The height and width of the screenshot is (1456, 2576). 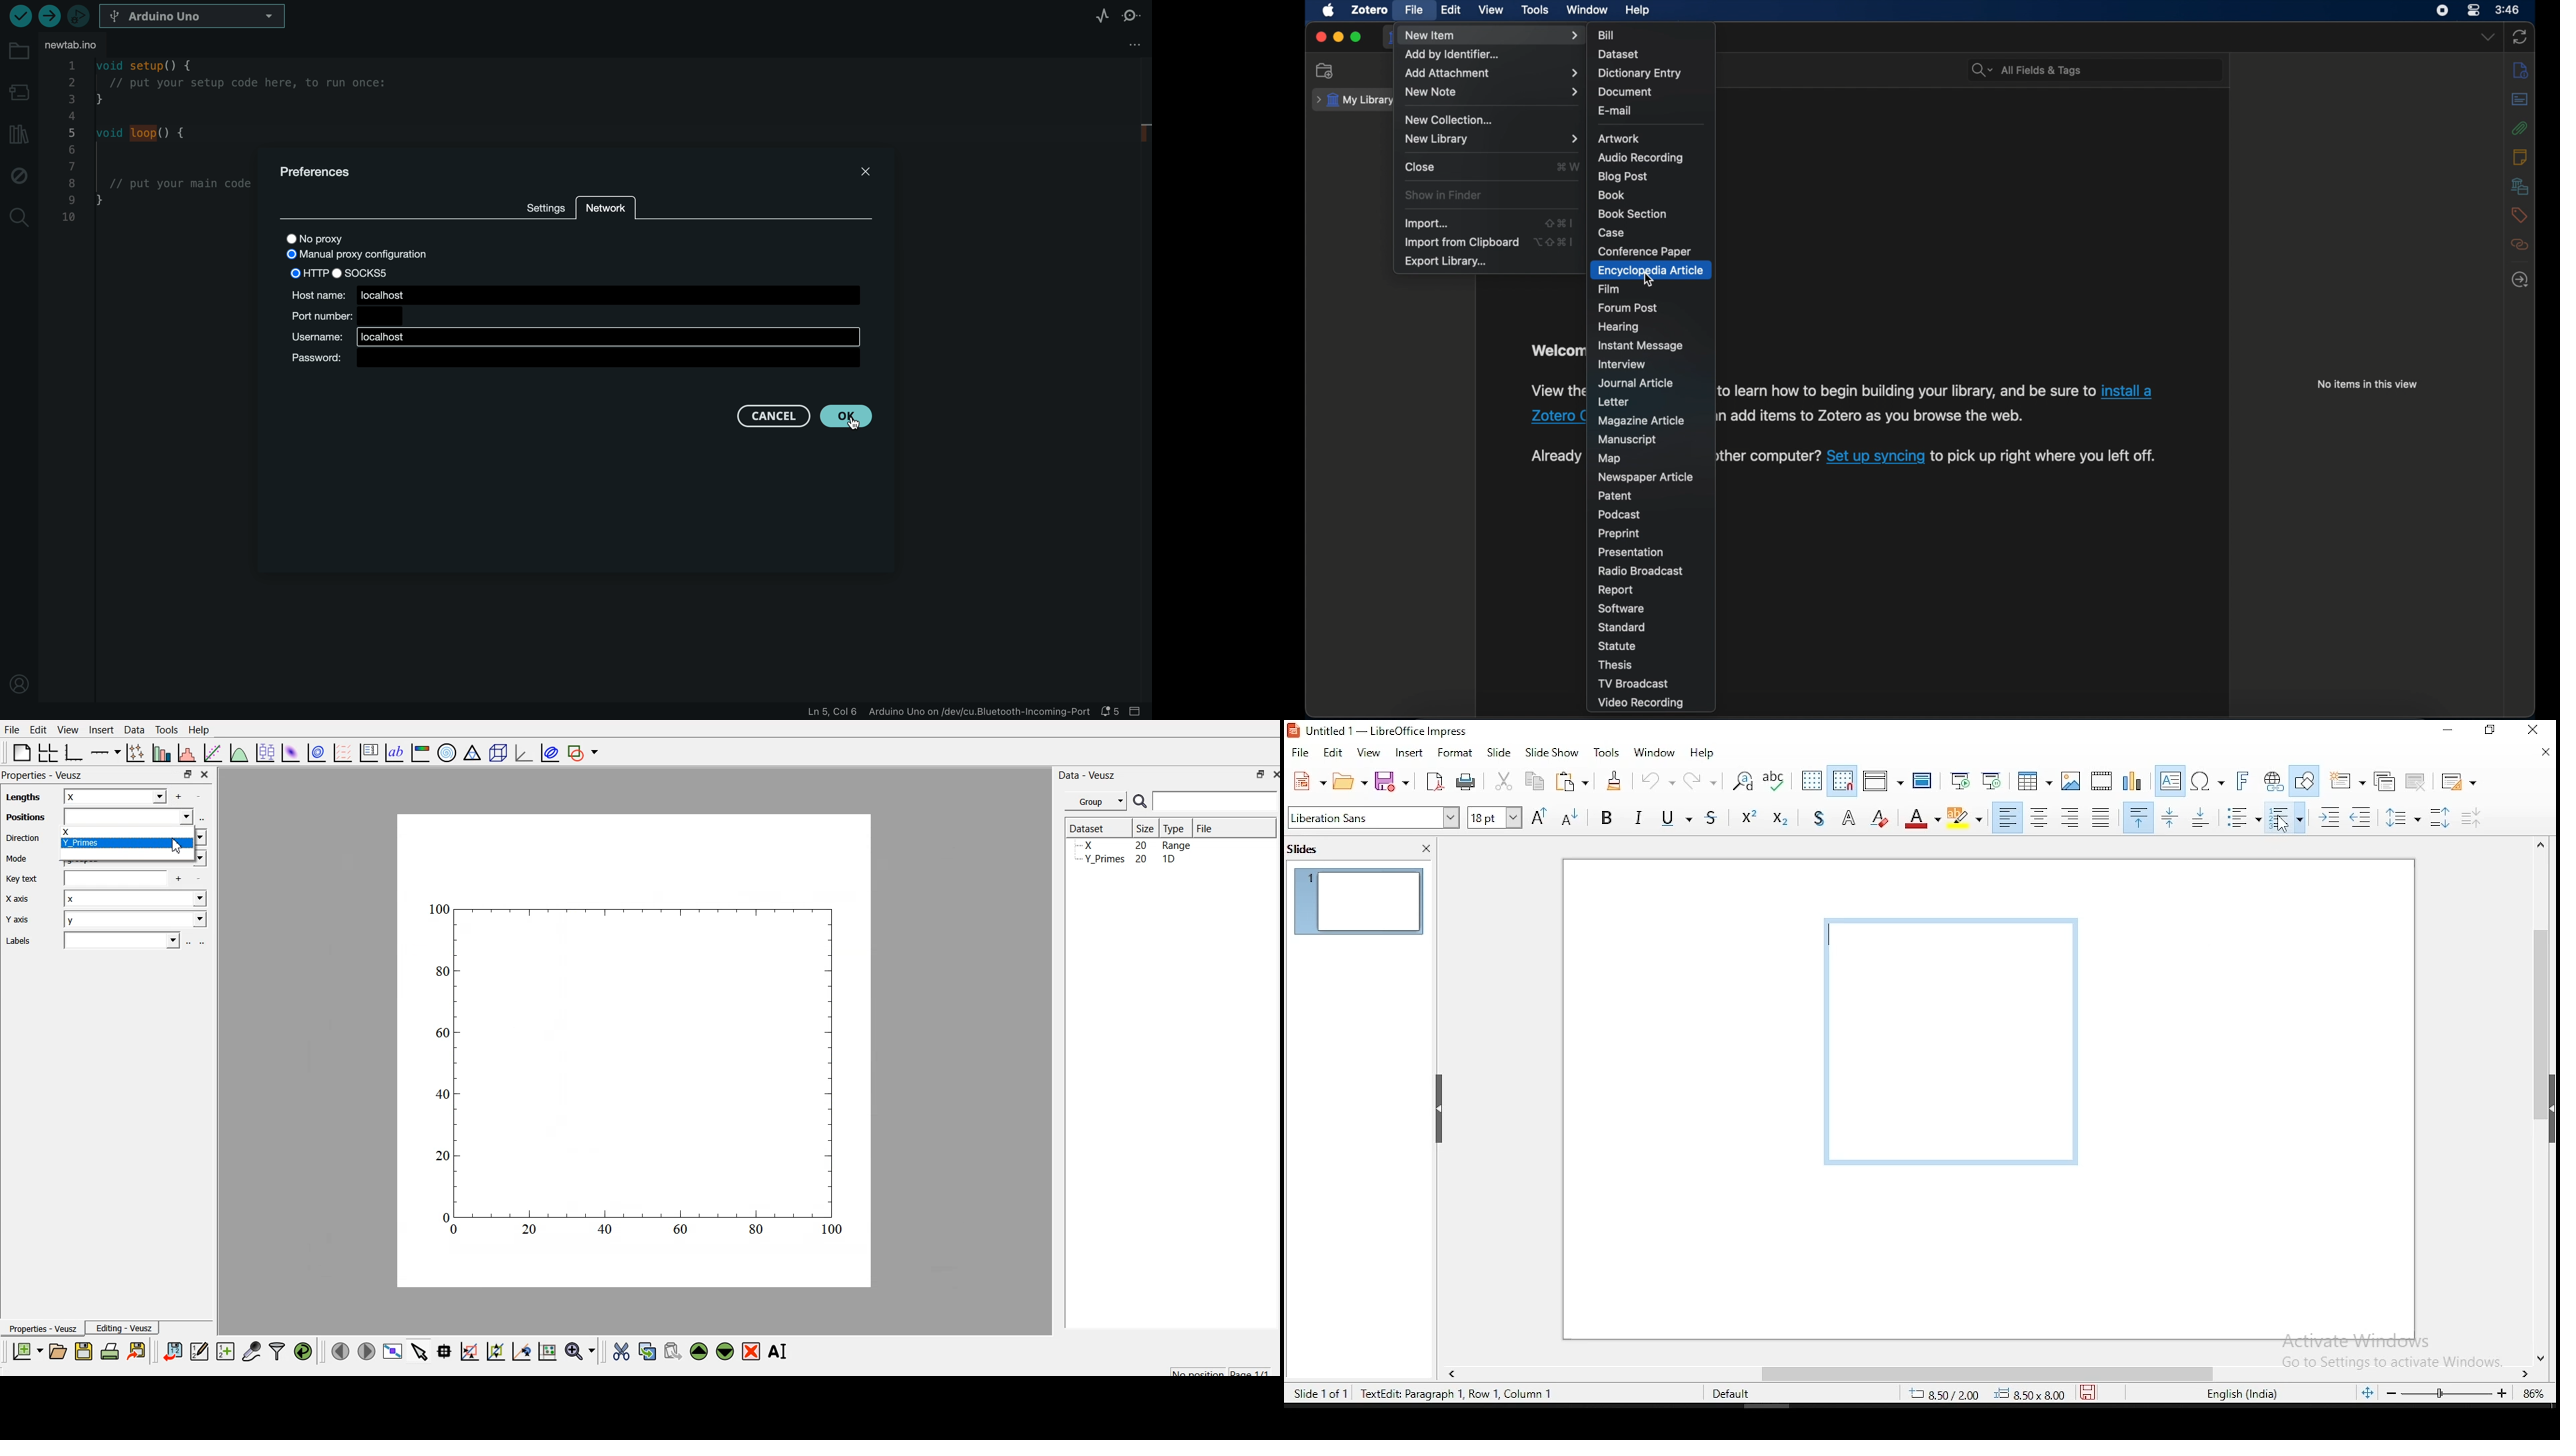 I want to click on syncing instruction, so click(x=1555, y=457).